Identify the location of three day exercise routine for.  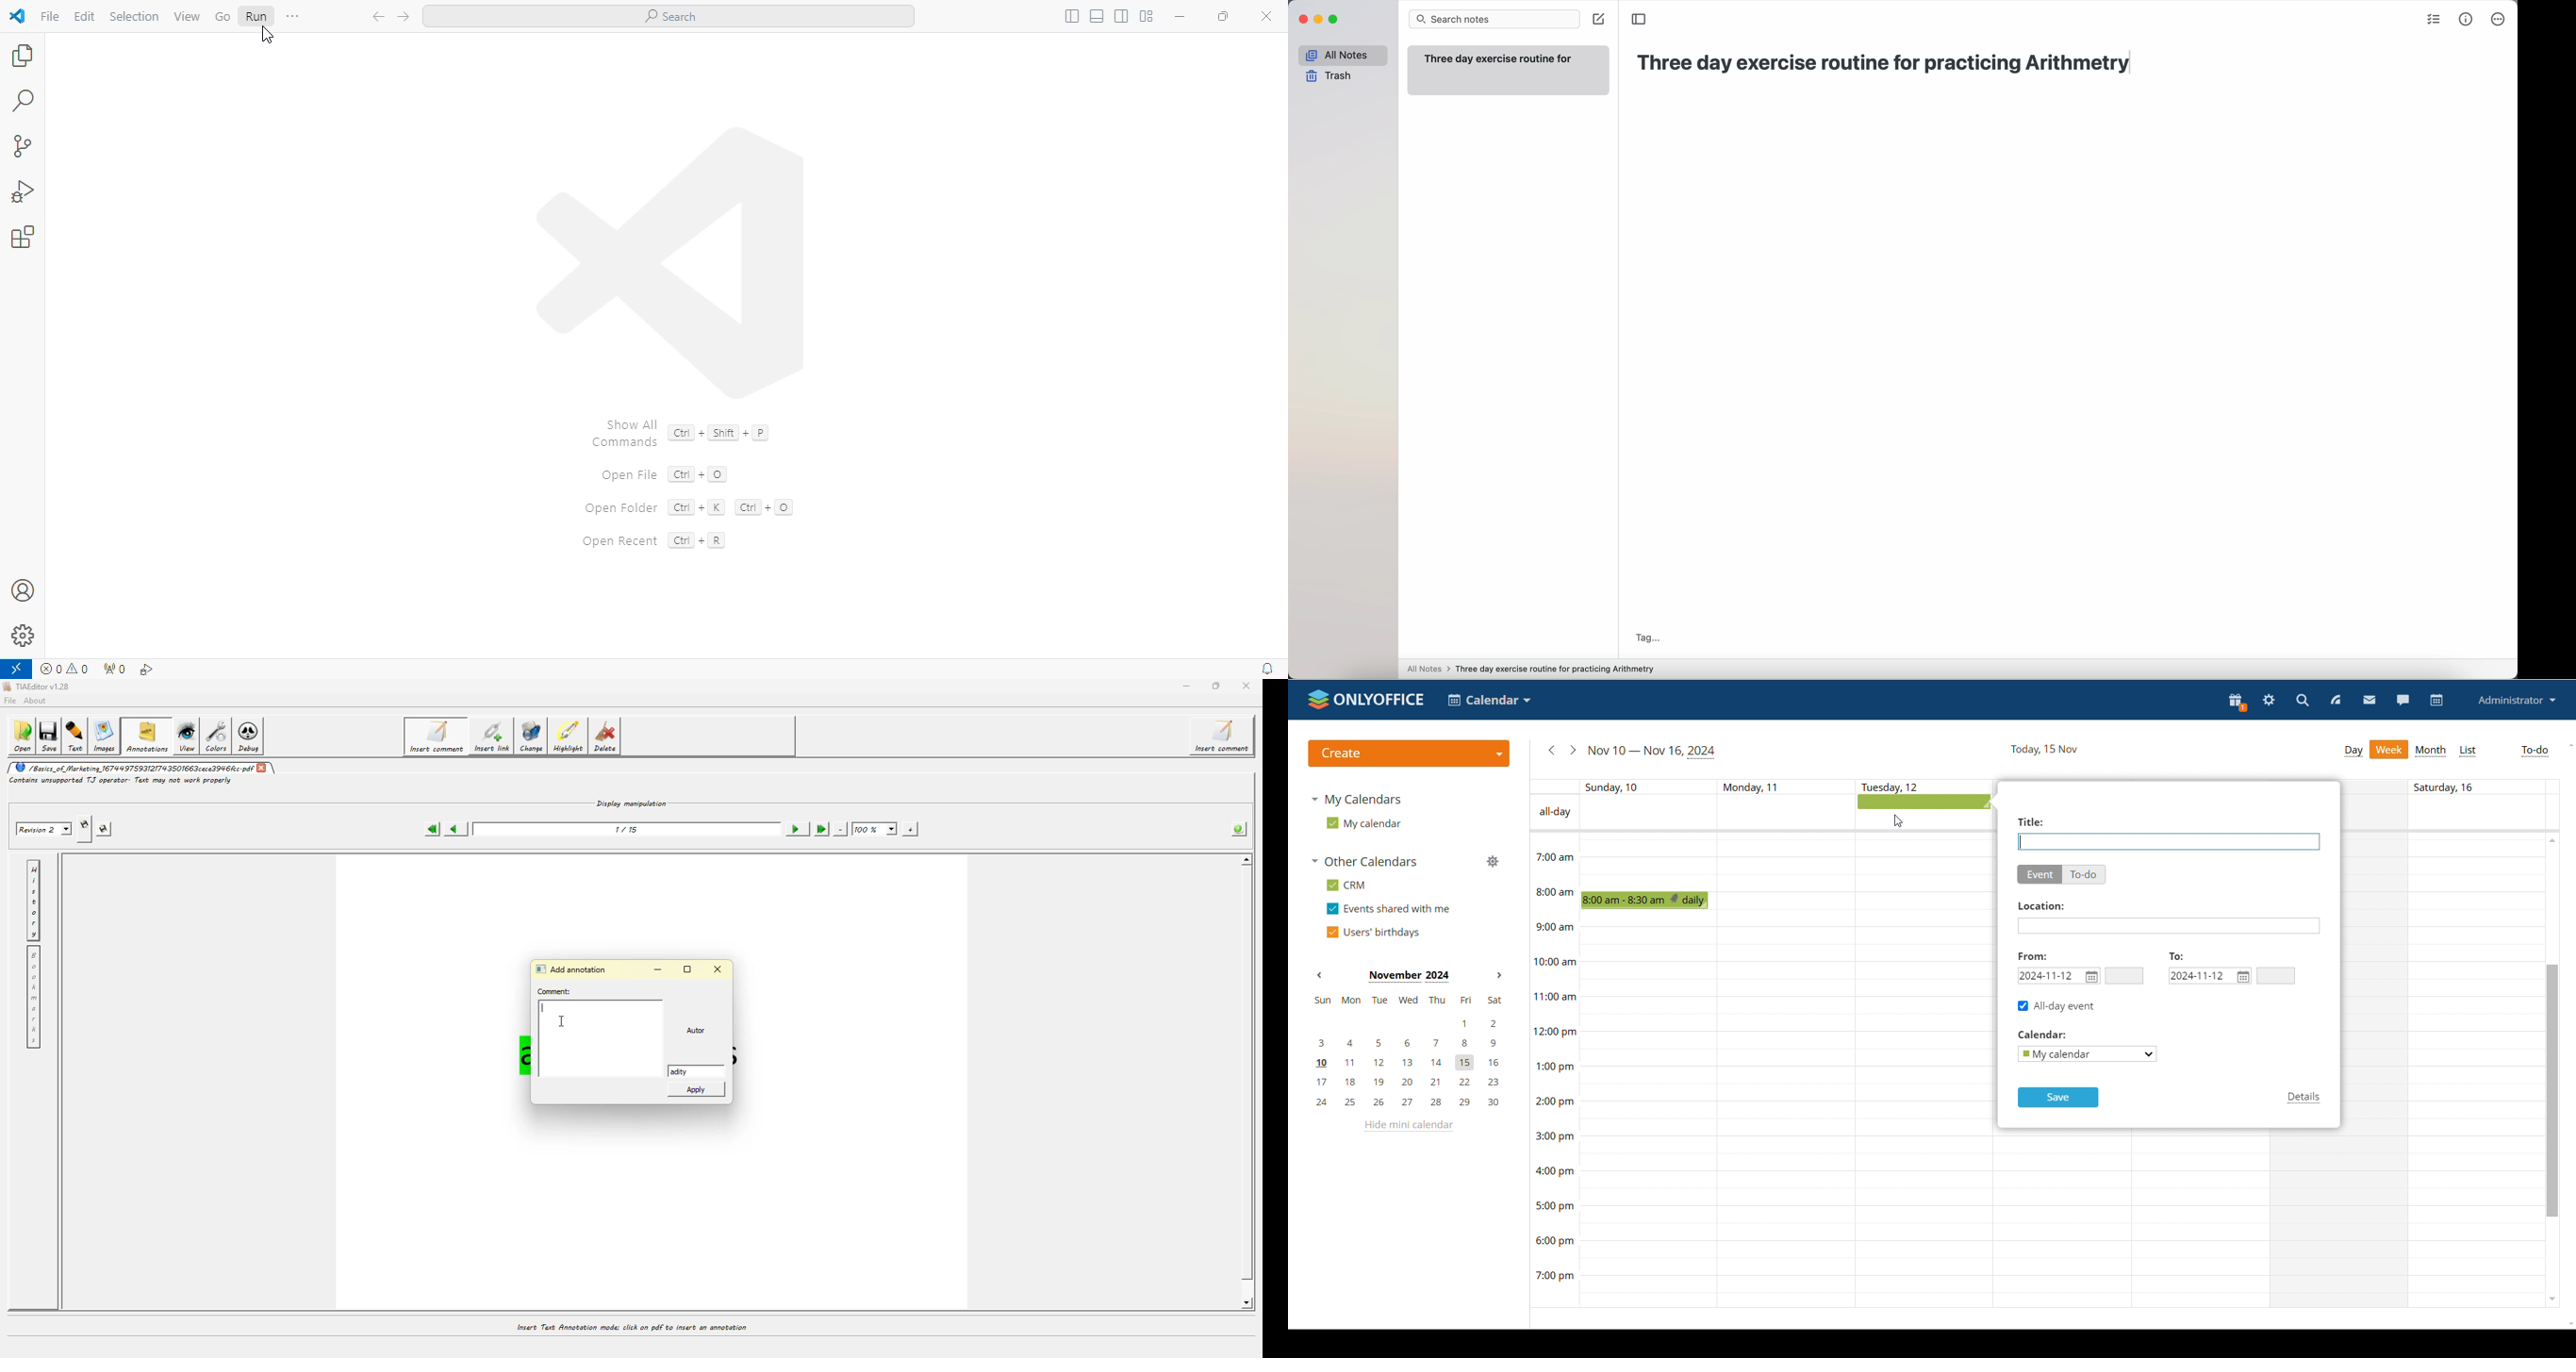
(1501, 59).